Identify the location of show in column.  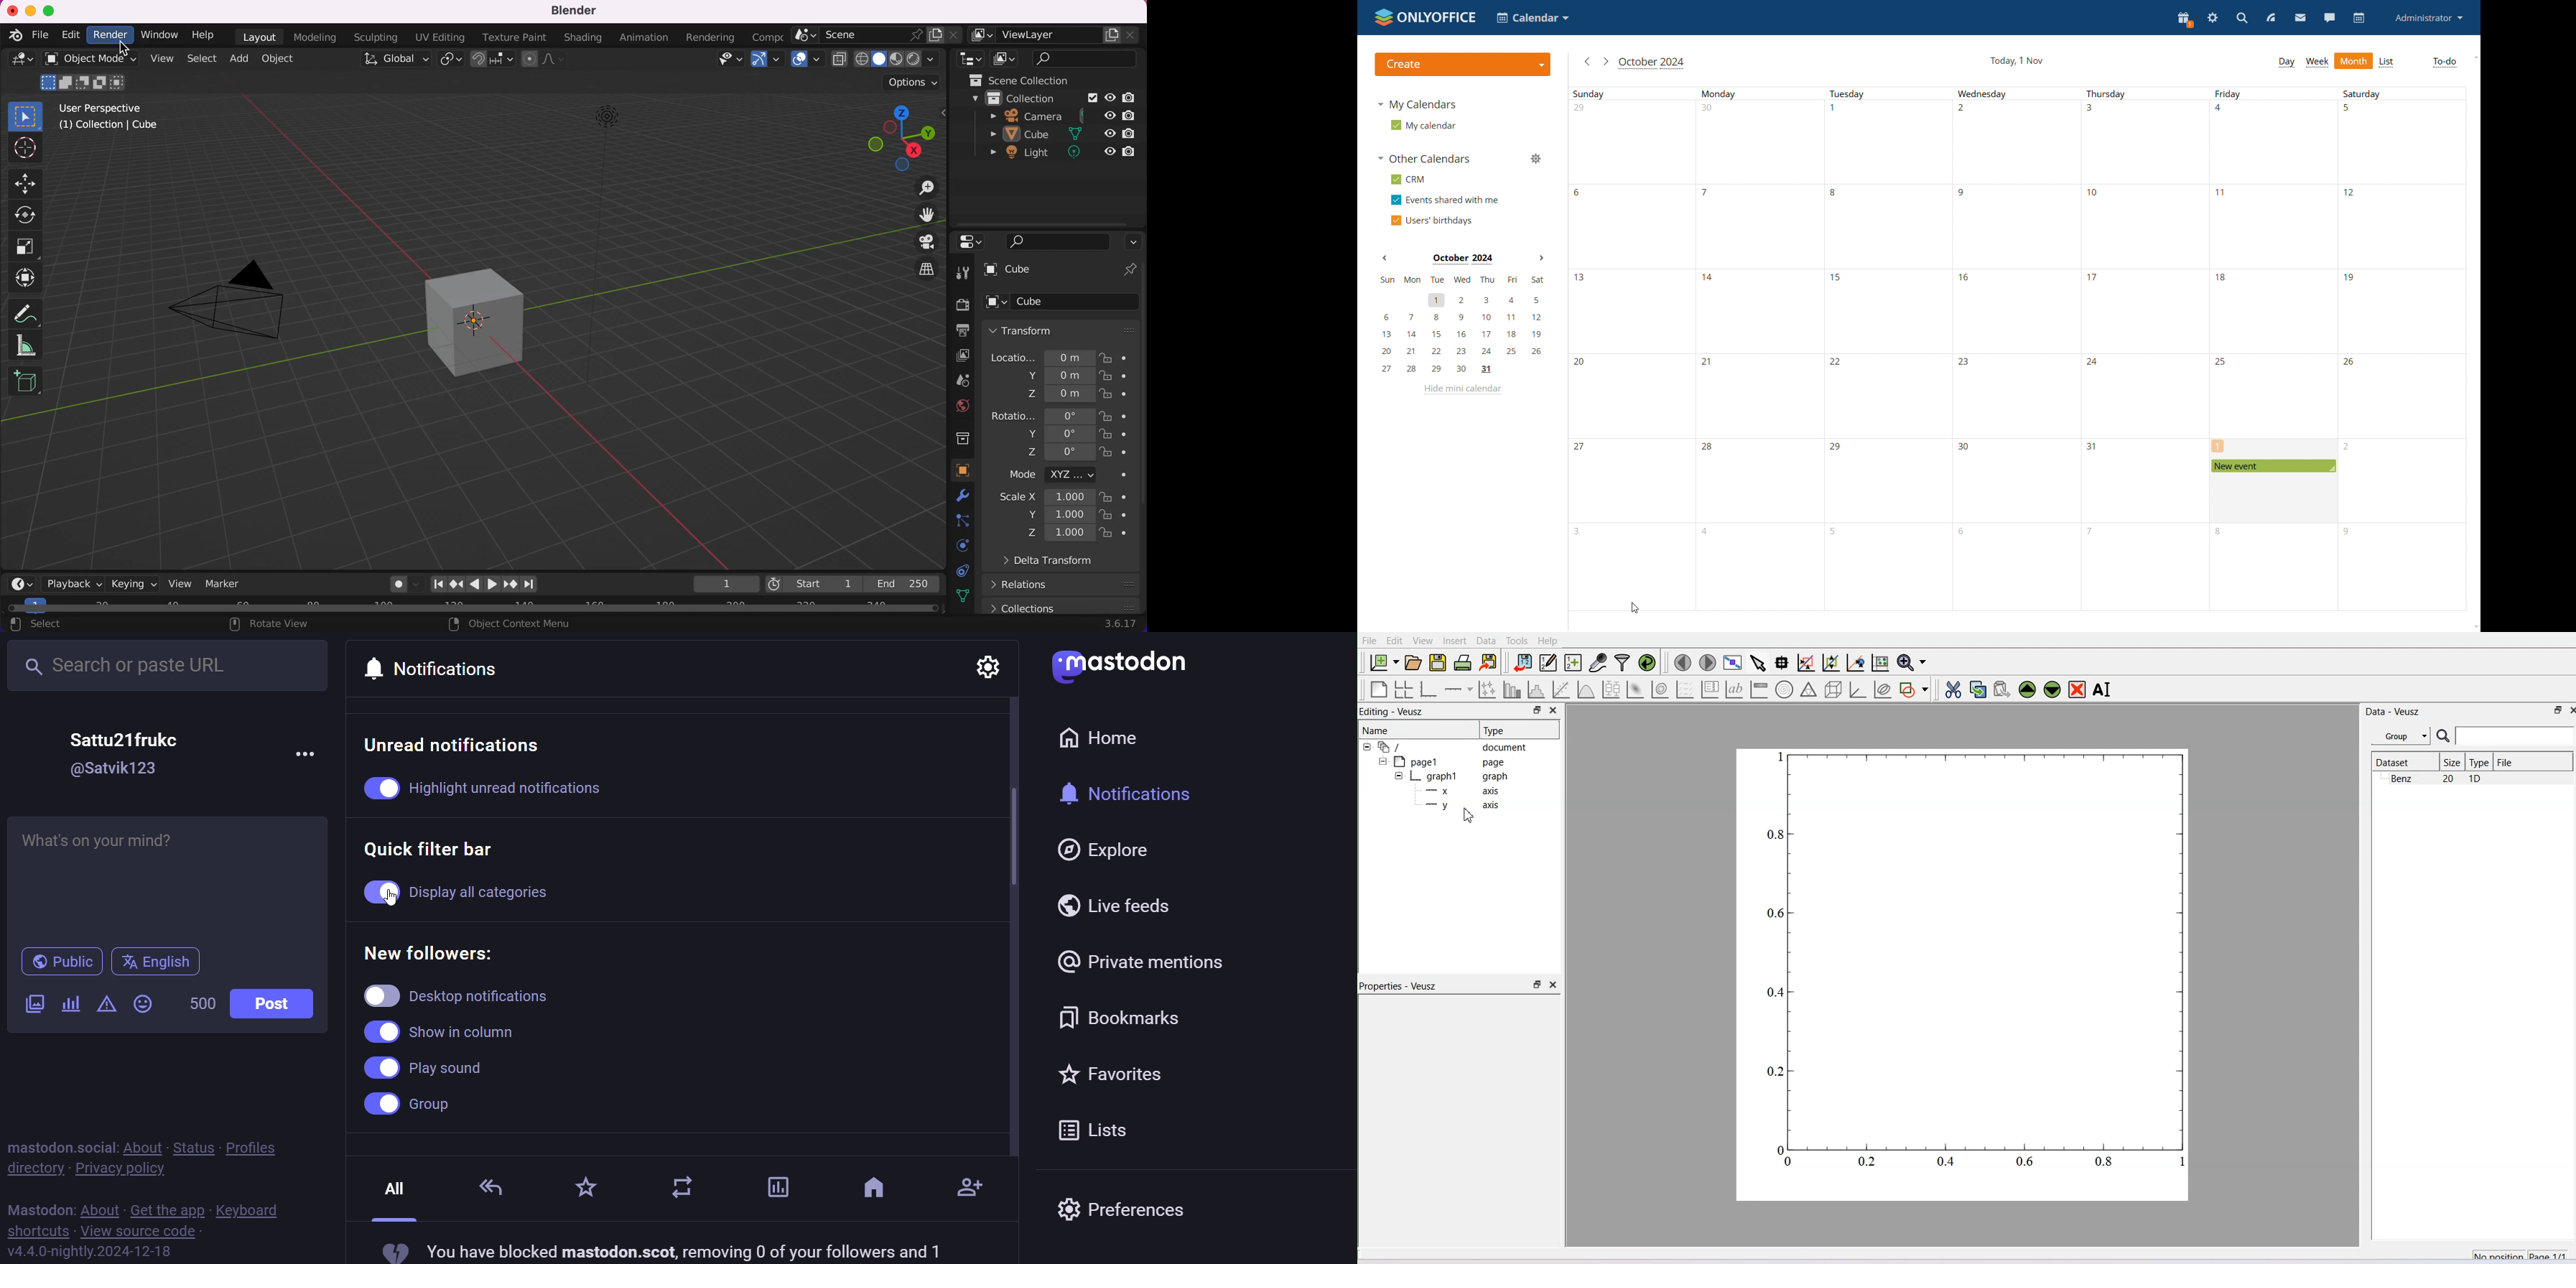
(446, 1030).